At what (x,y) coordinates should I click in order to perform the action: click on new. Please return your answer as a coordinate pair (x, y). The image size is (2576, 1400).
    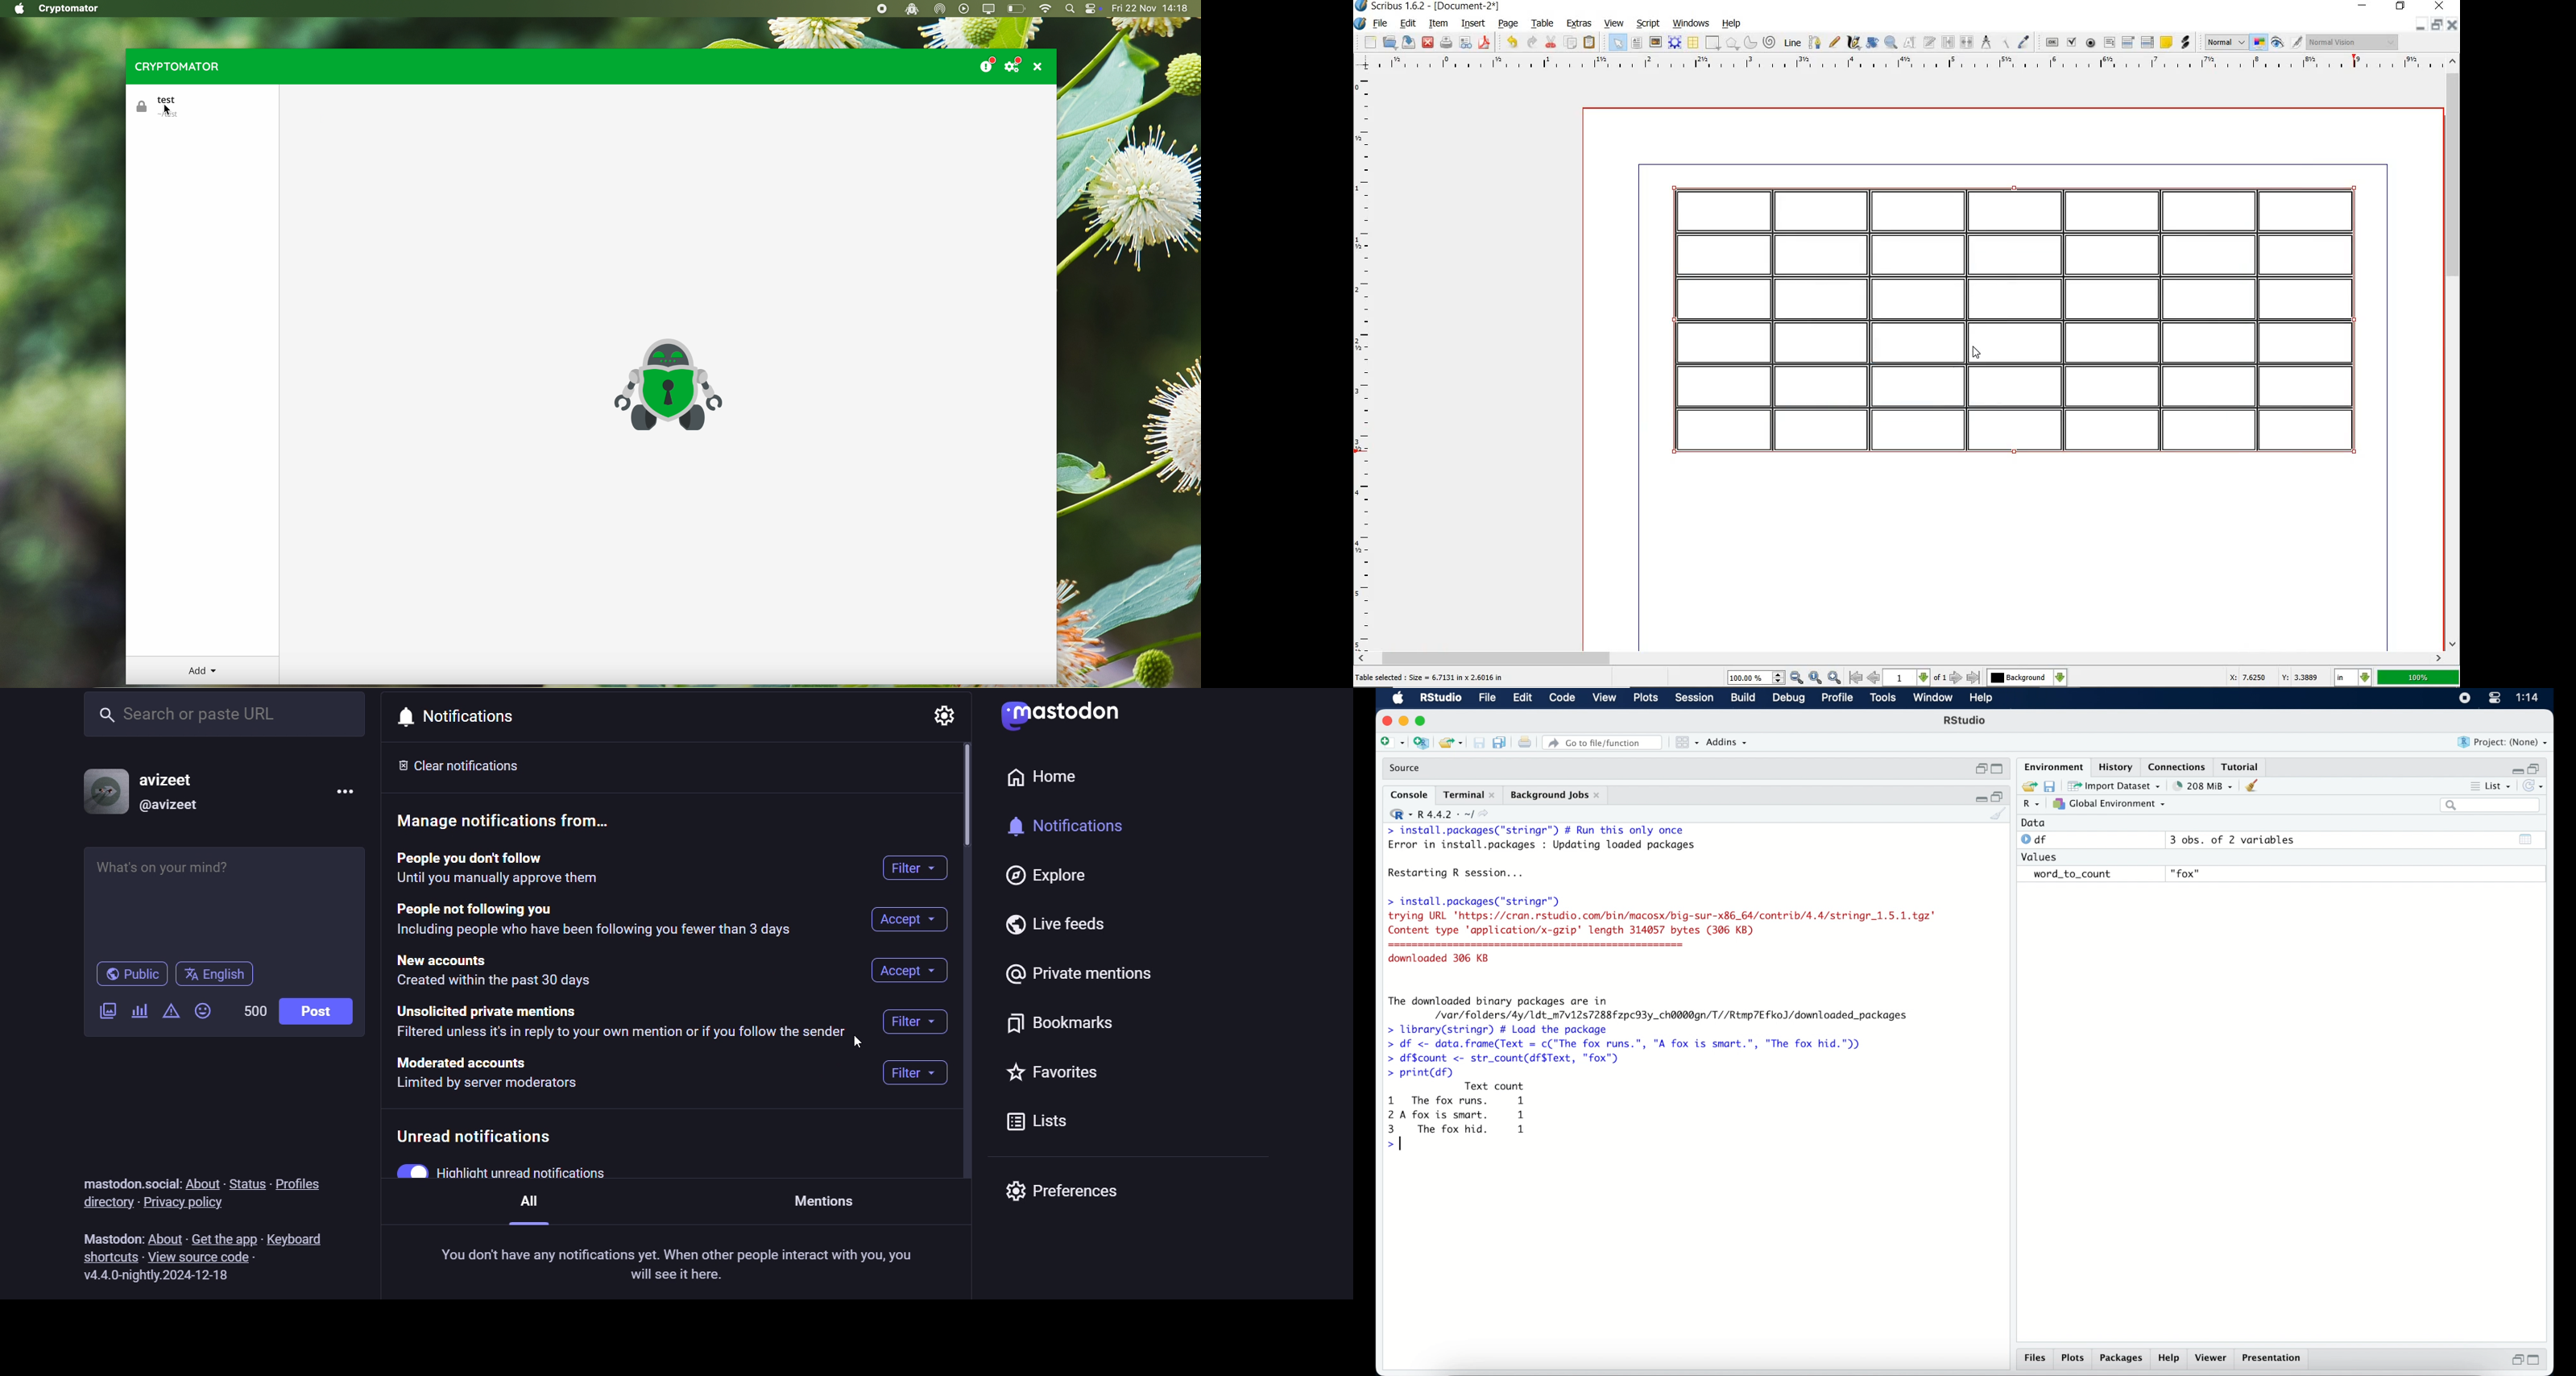
    Looking at the image, I should click on (1371, 42).